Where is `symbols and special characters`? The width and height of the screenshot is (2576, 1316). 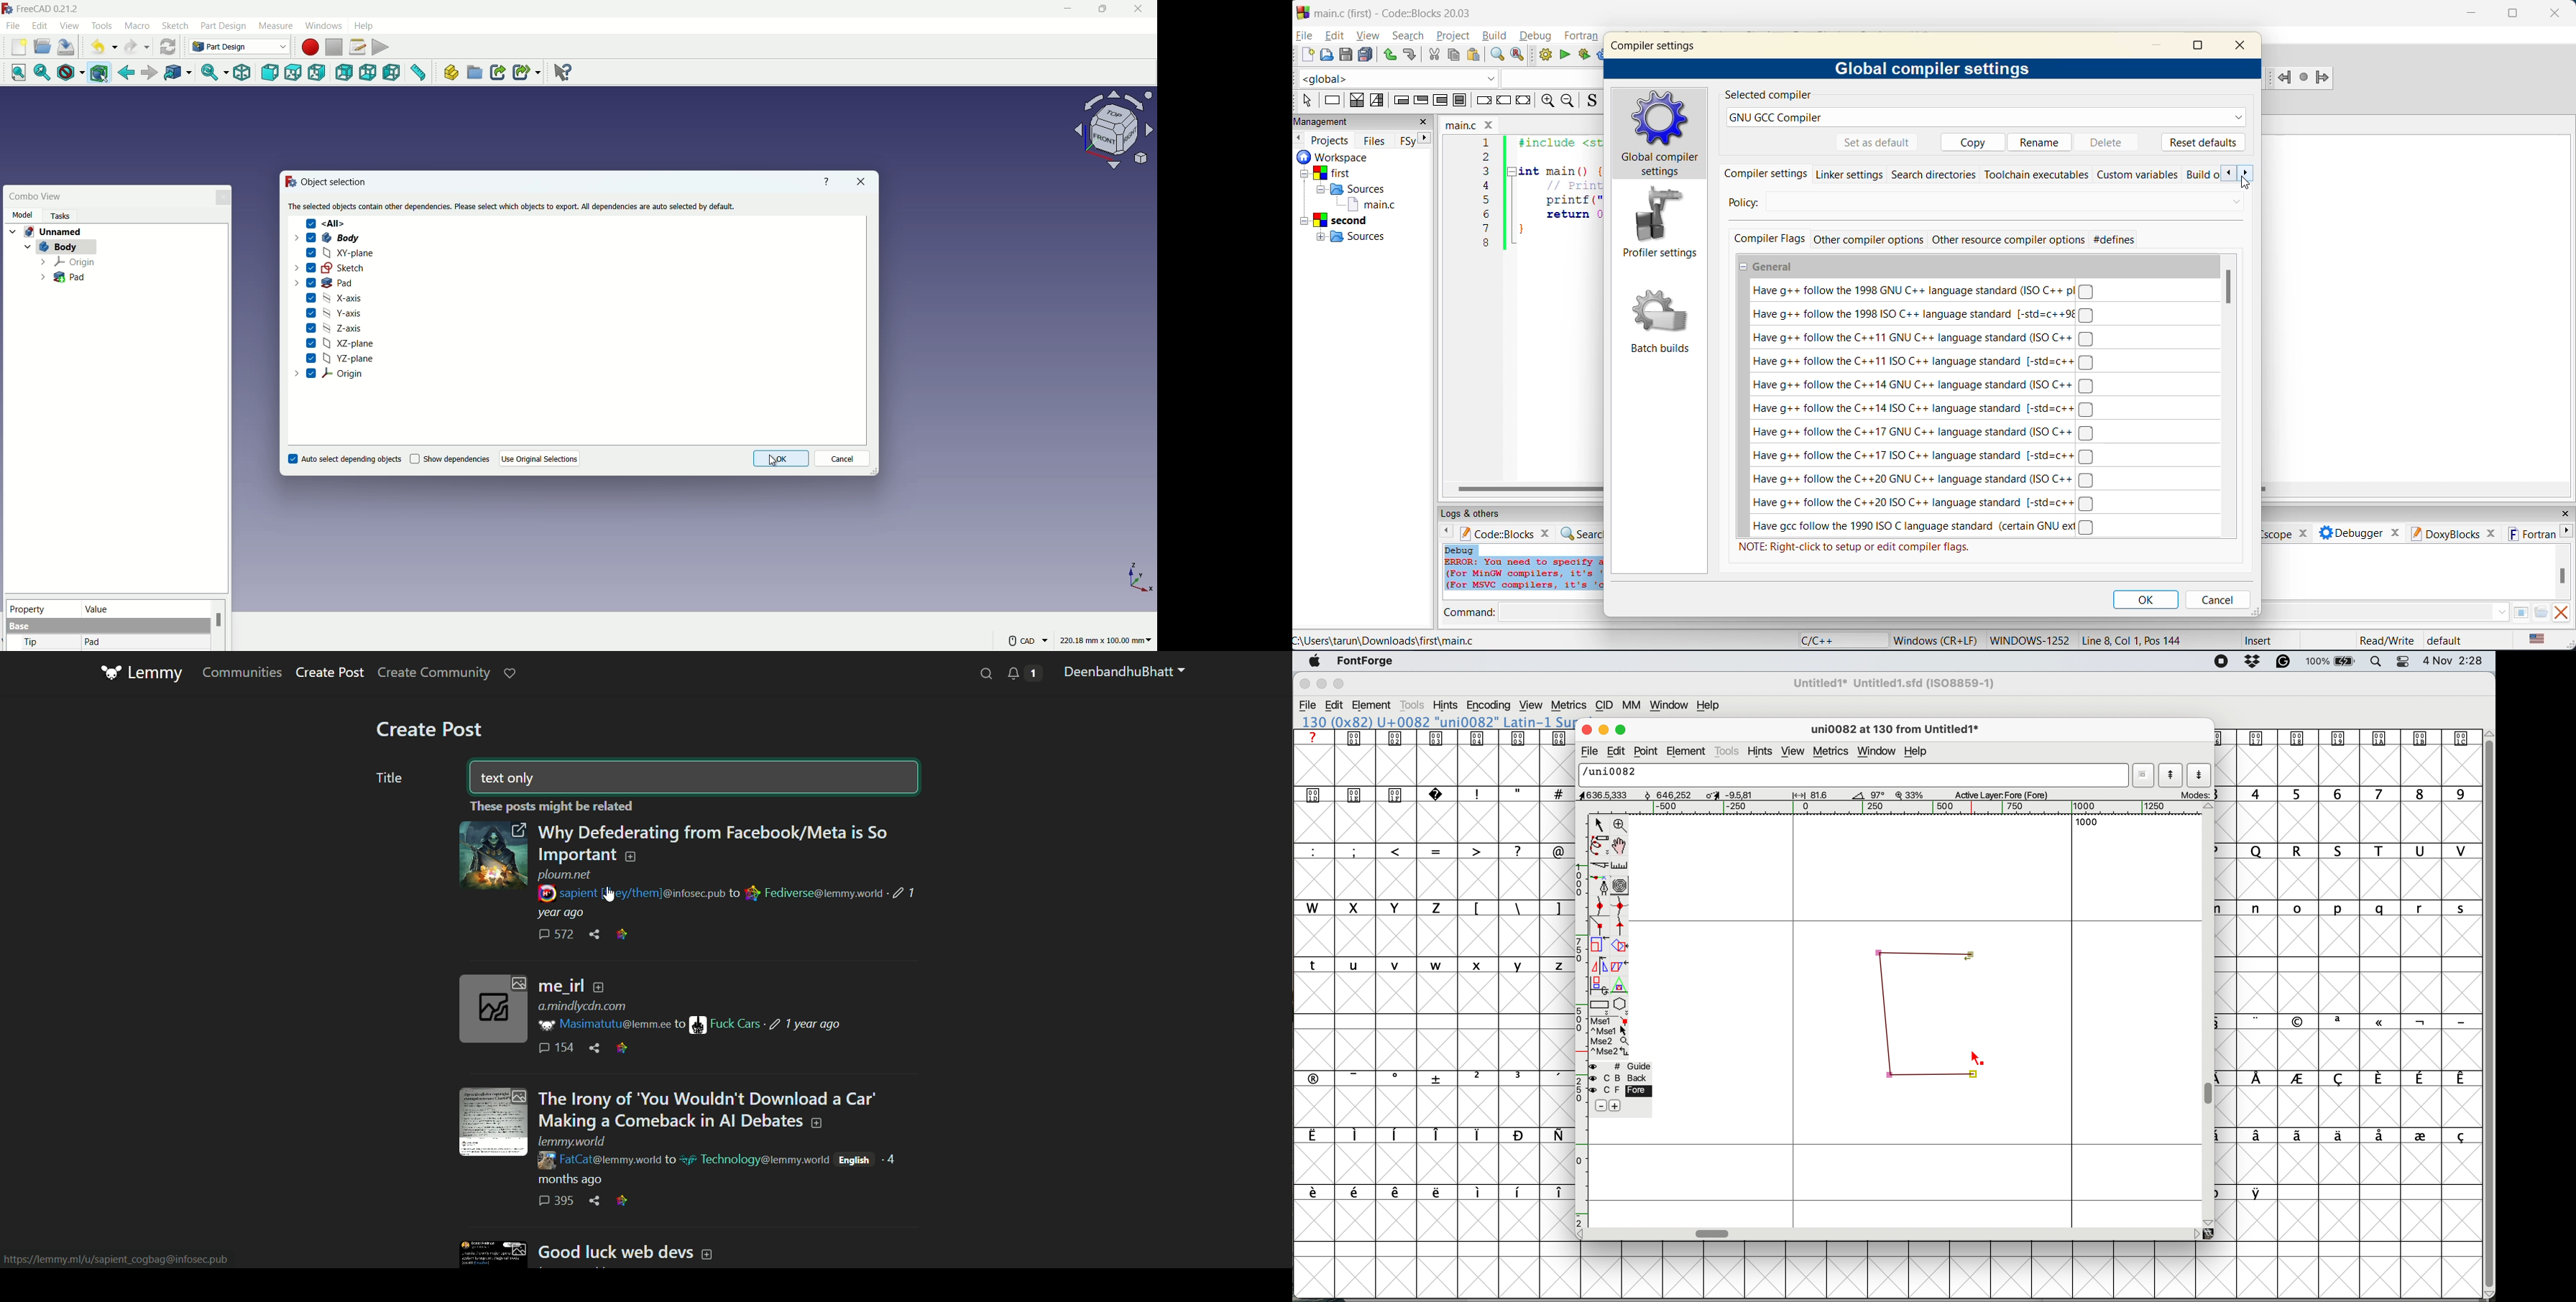
symbols and special characters is located at coordinates (1441, 795).